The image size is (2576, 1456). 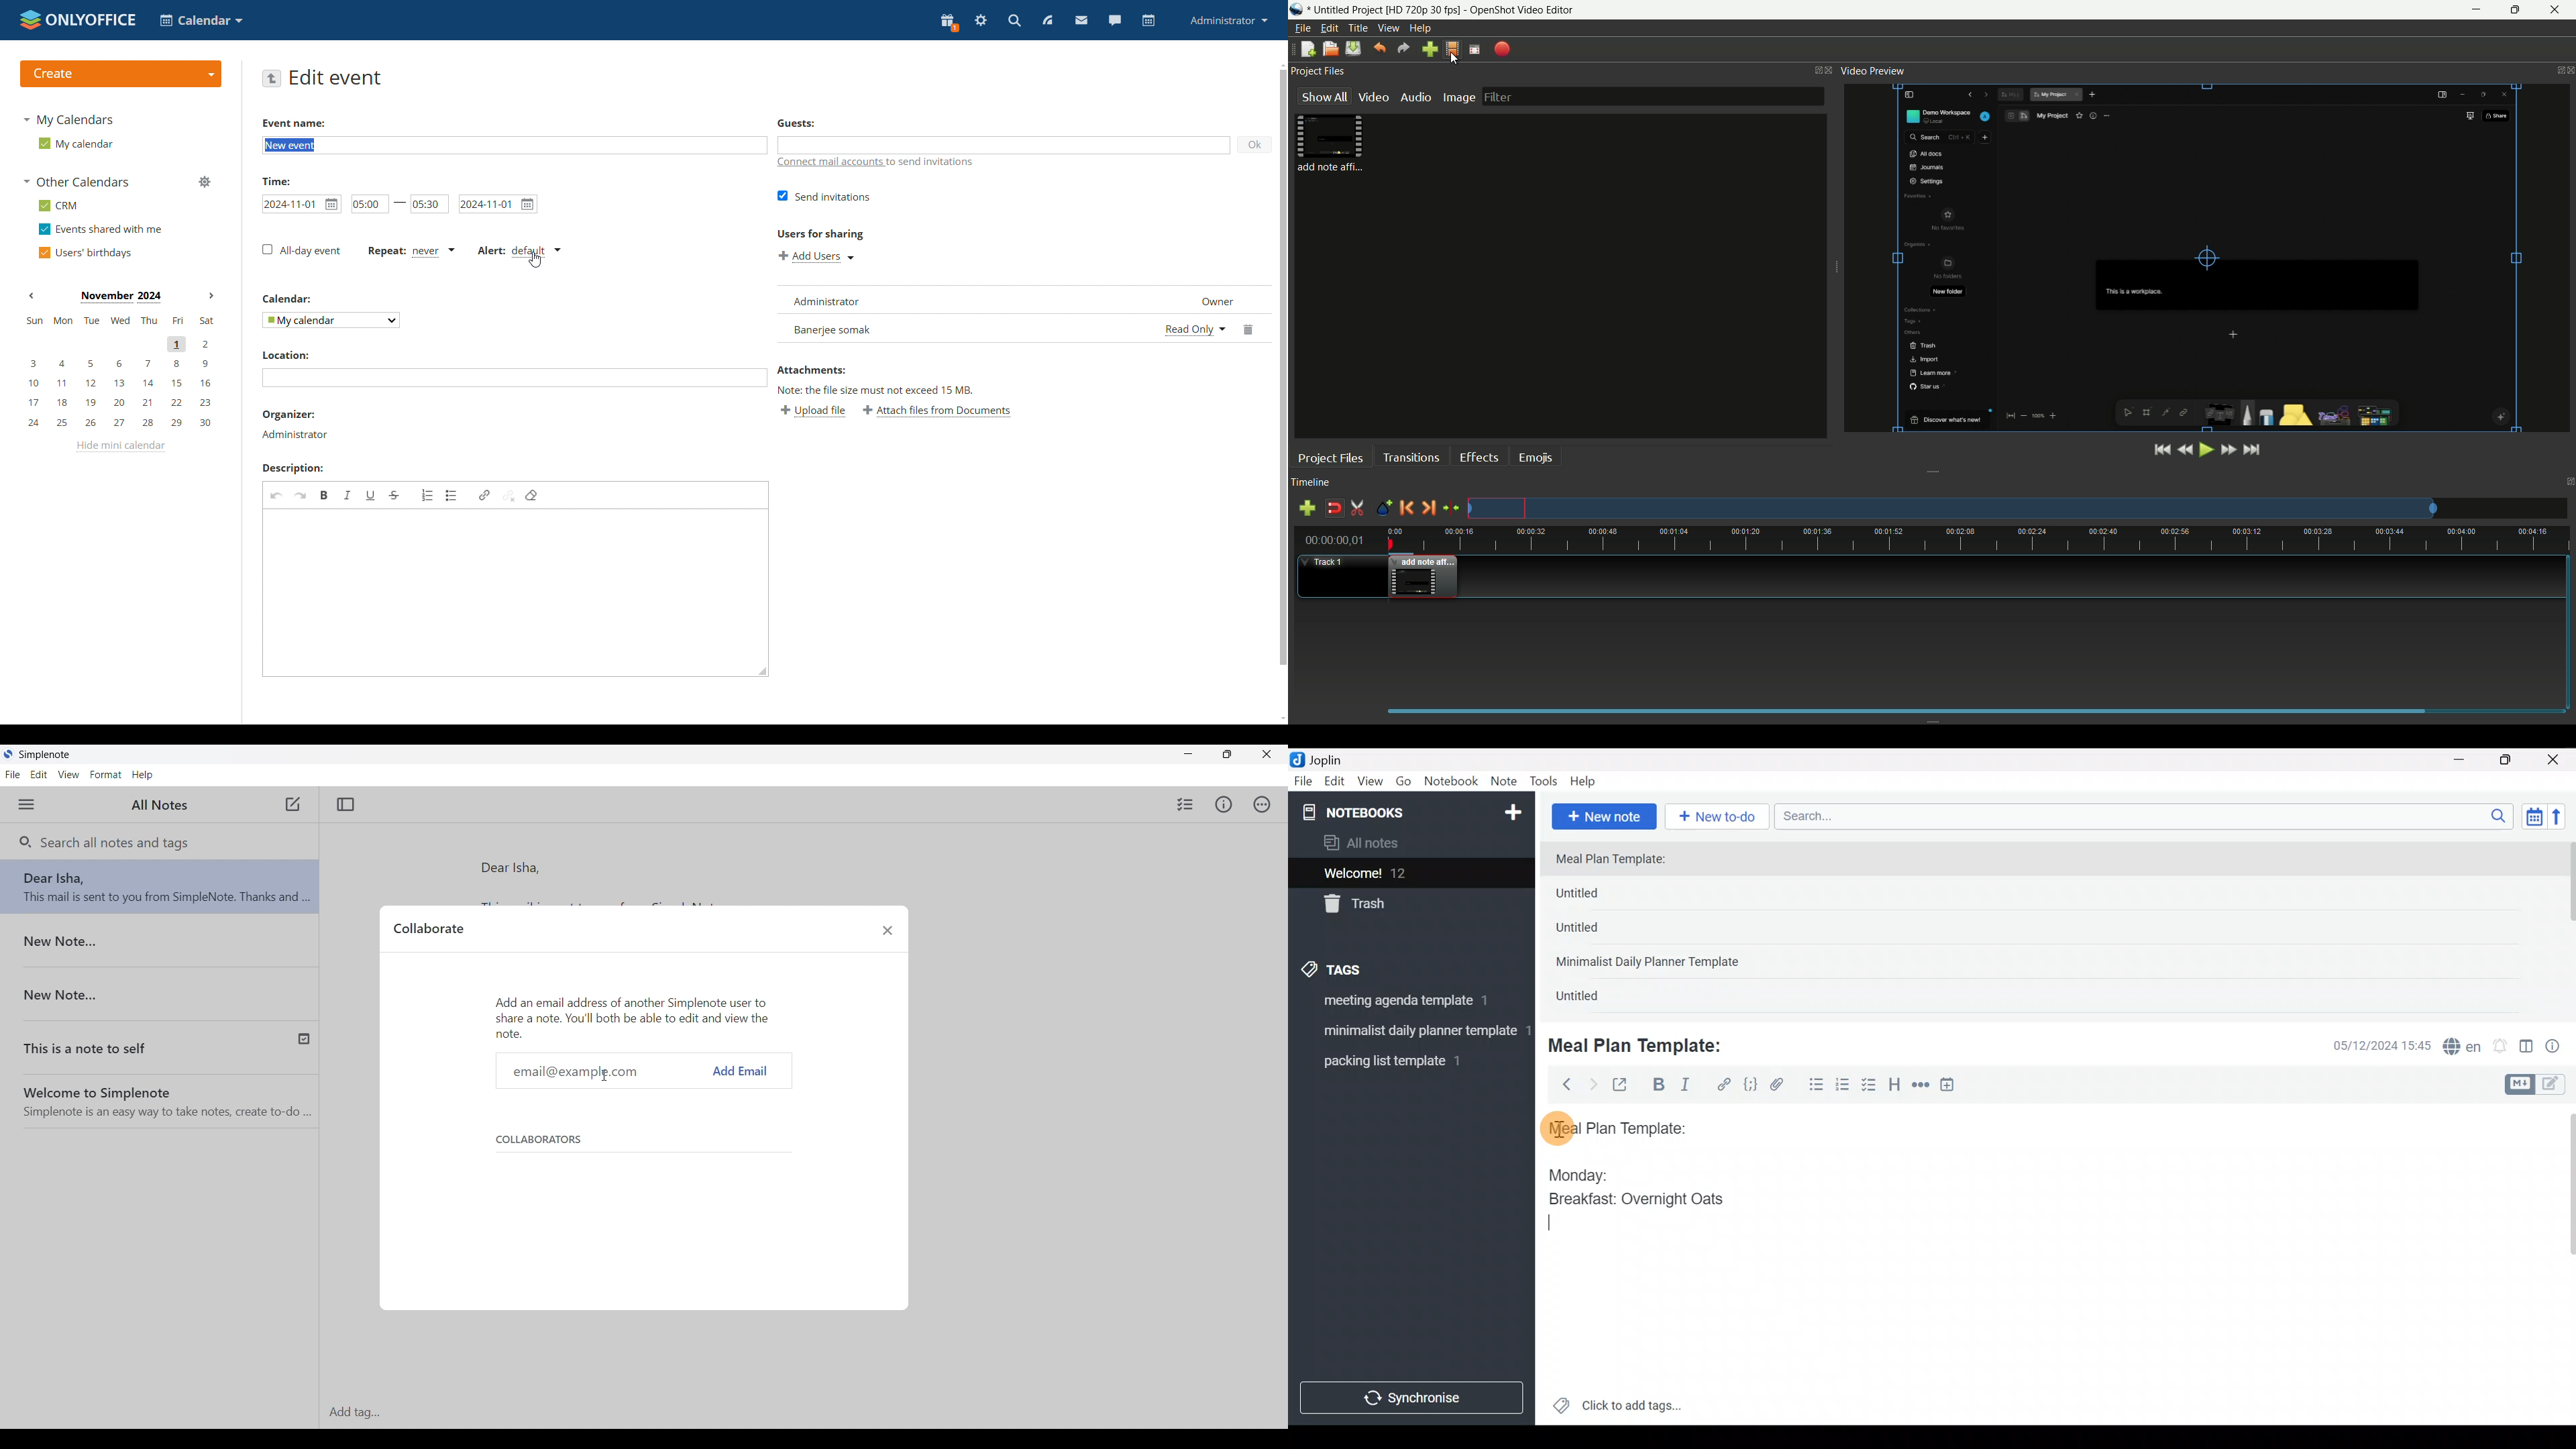 What do you see at coordinates (1409, 874) in the screenshot?
I see `Welcome!` at bounding box center [1409, 874].